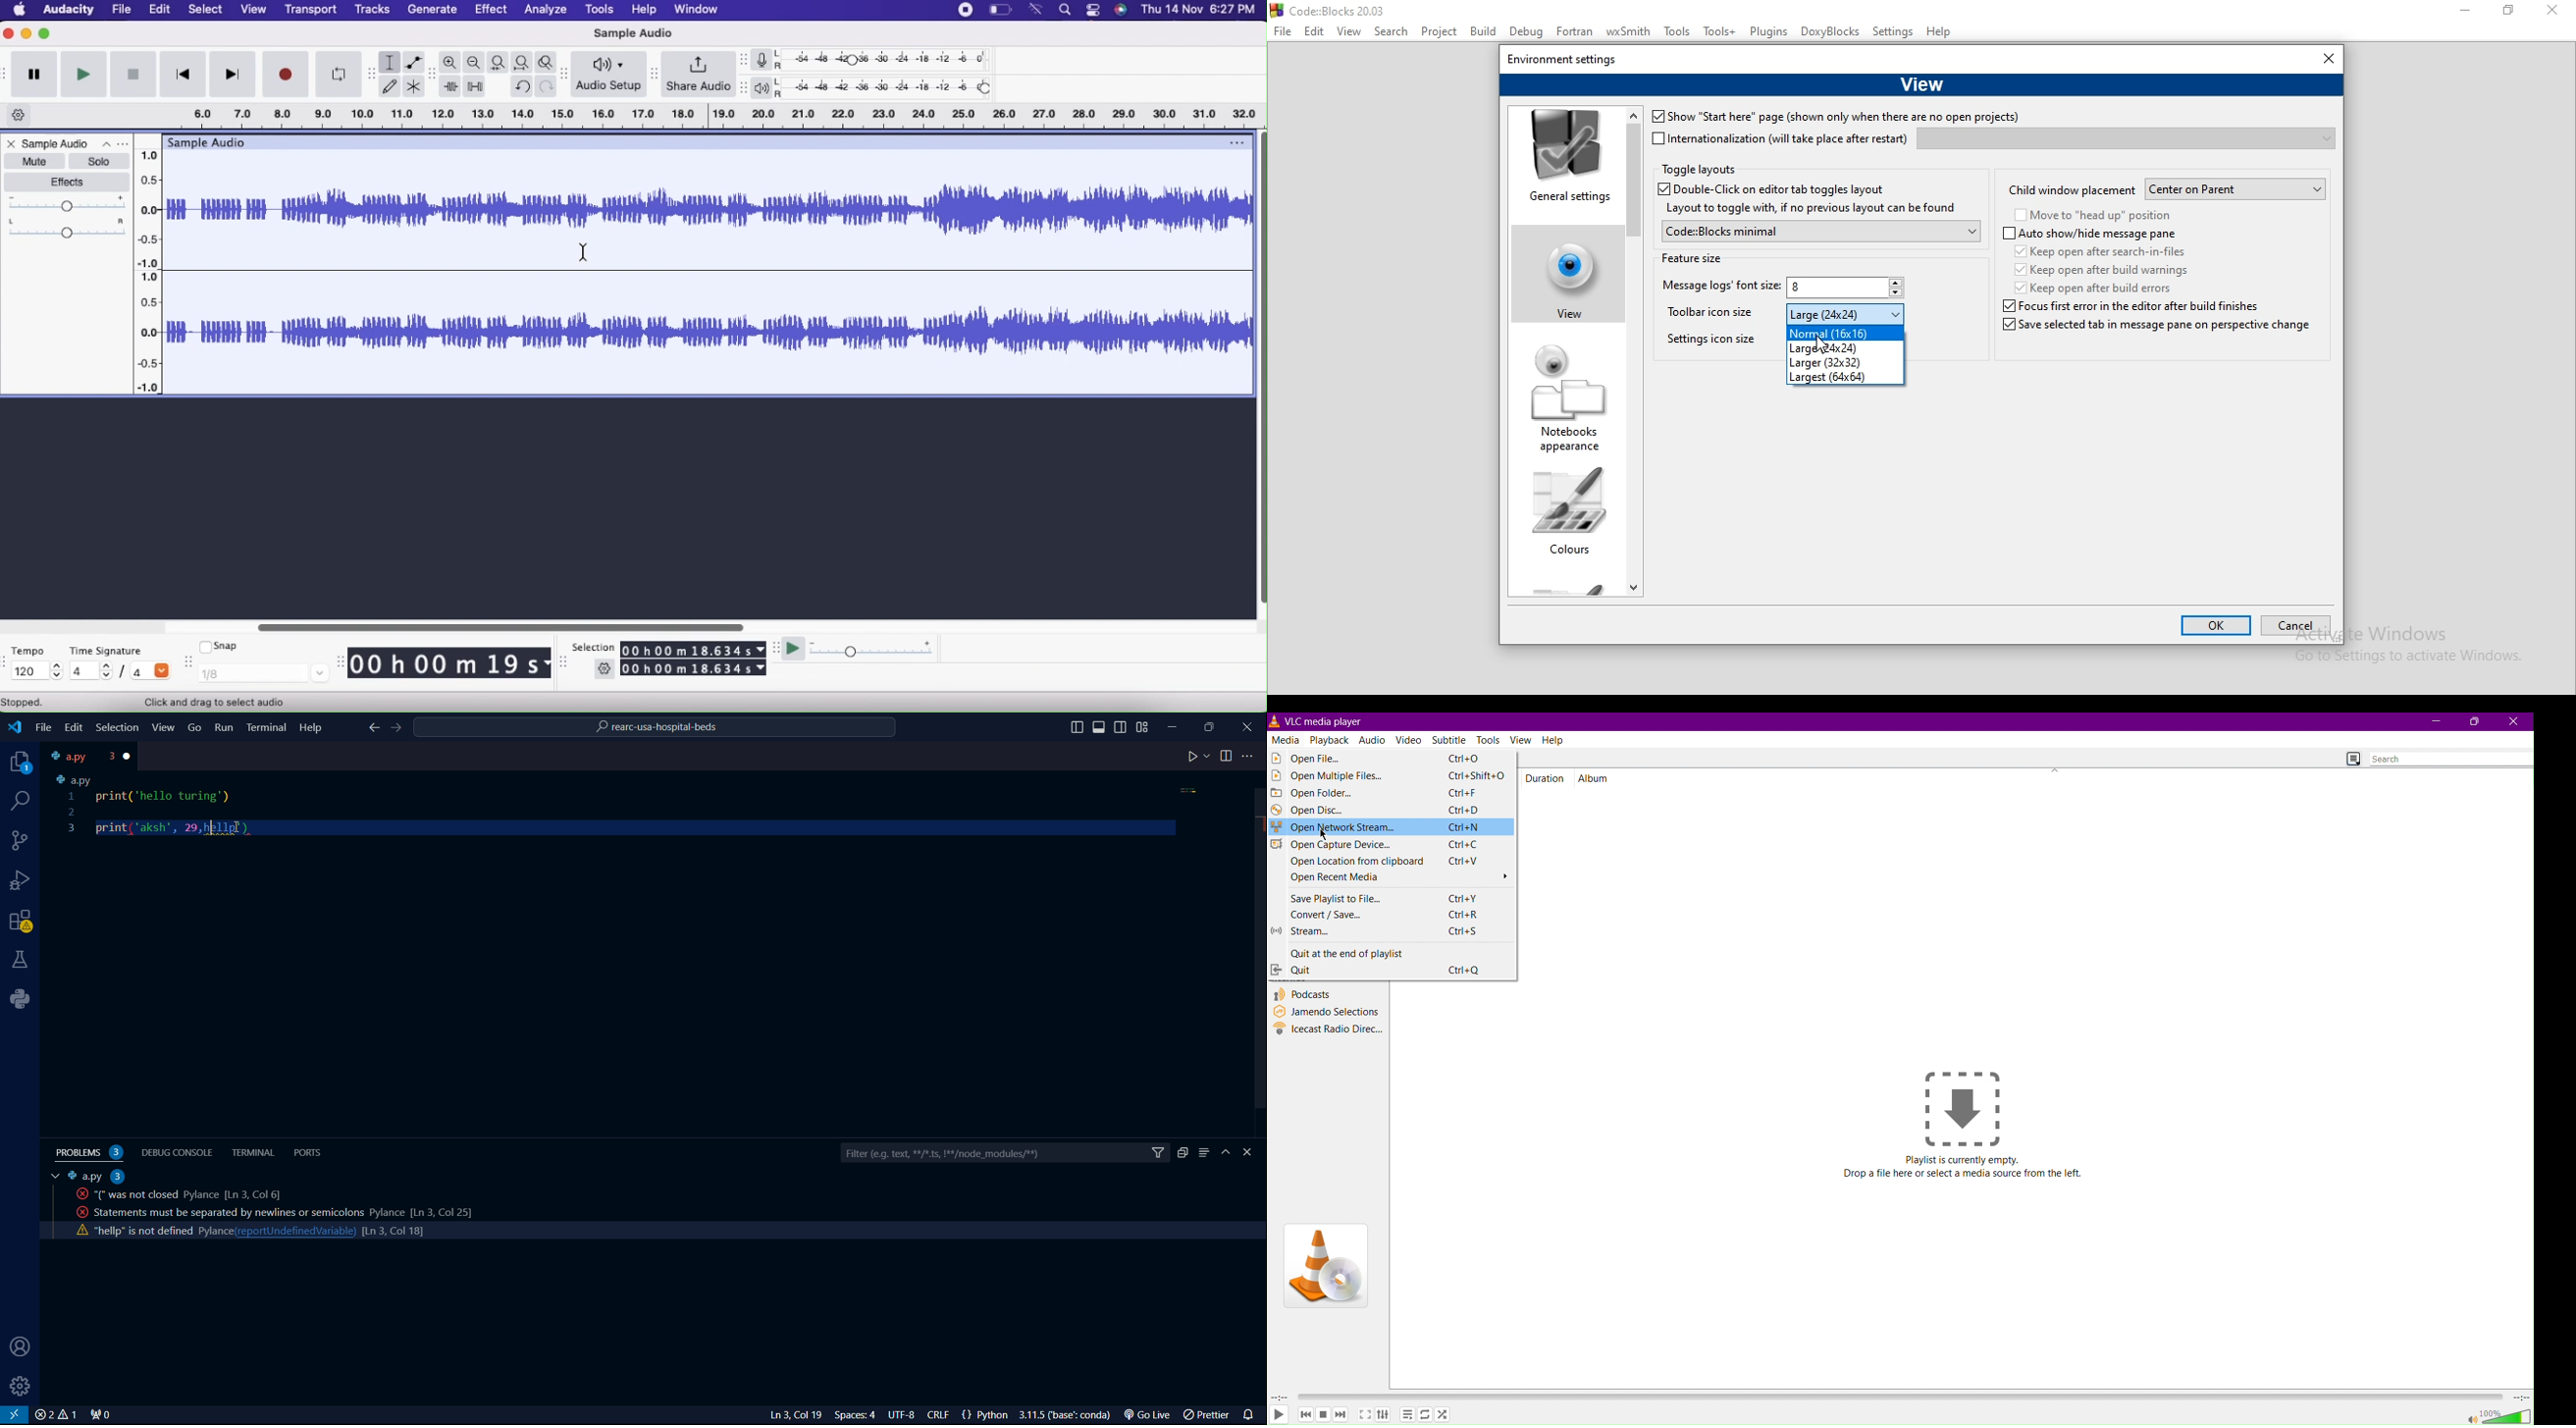  What do you see at coordinates (20, 840) in the screenshot?
I see `connections` at bounding box center [20, 840].